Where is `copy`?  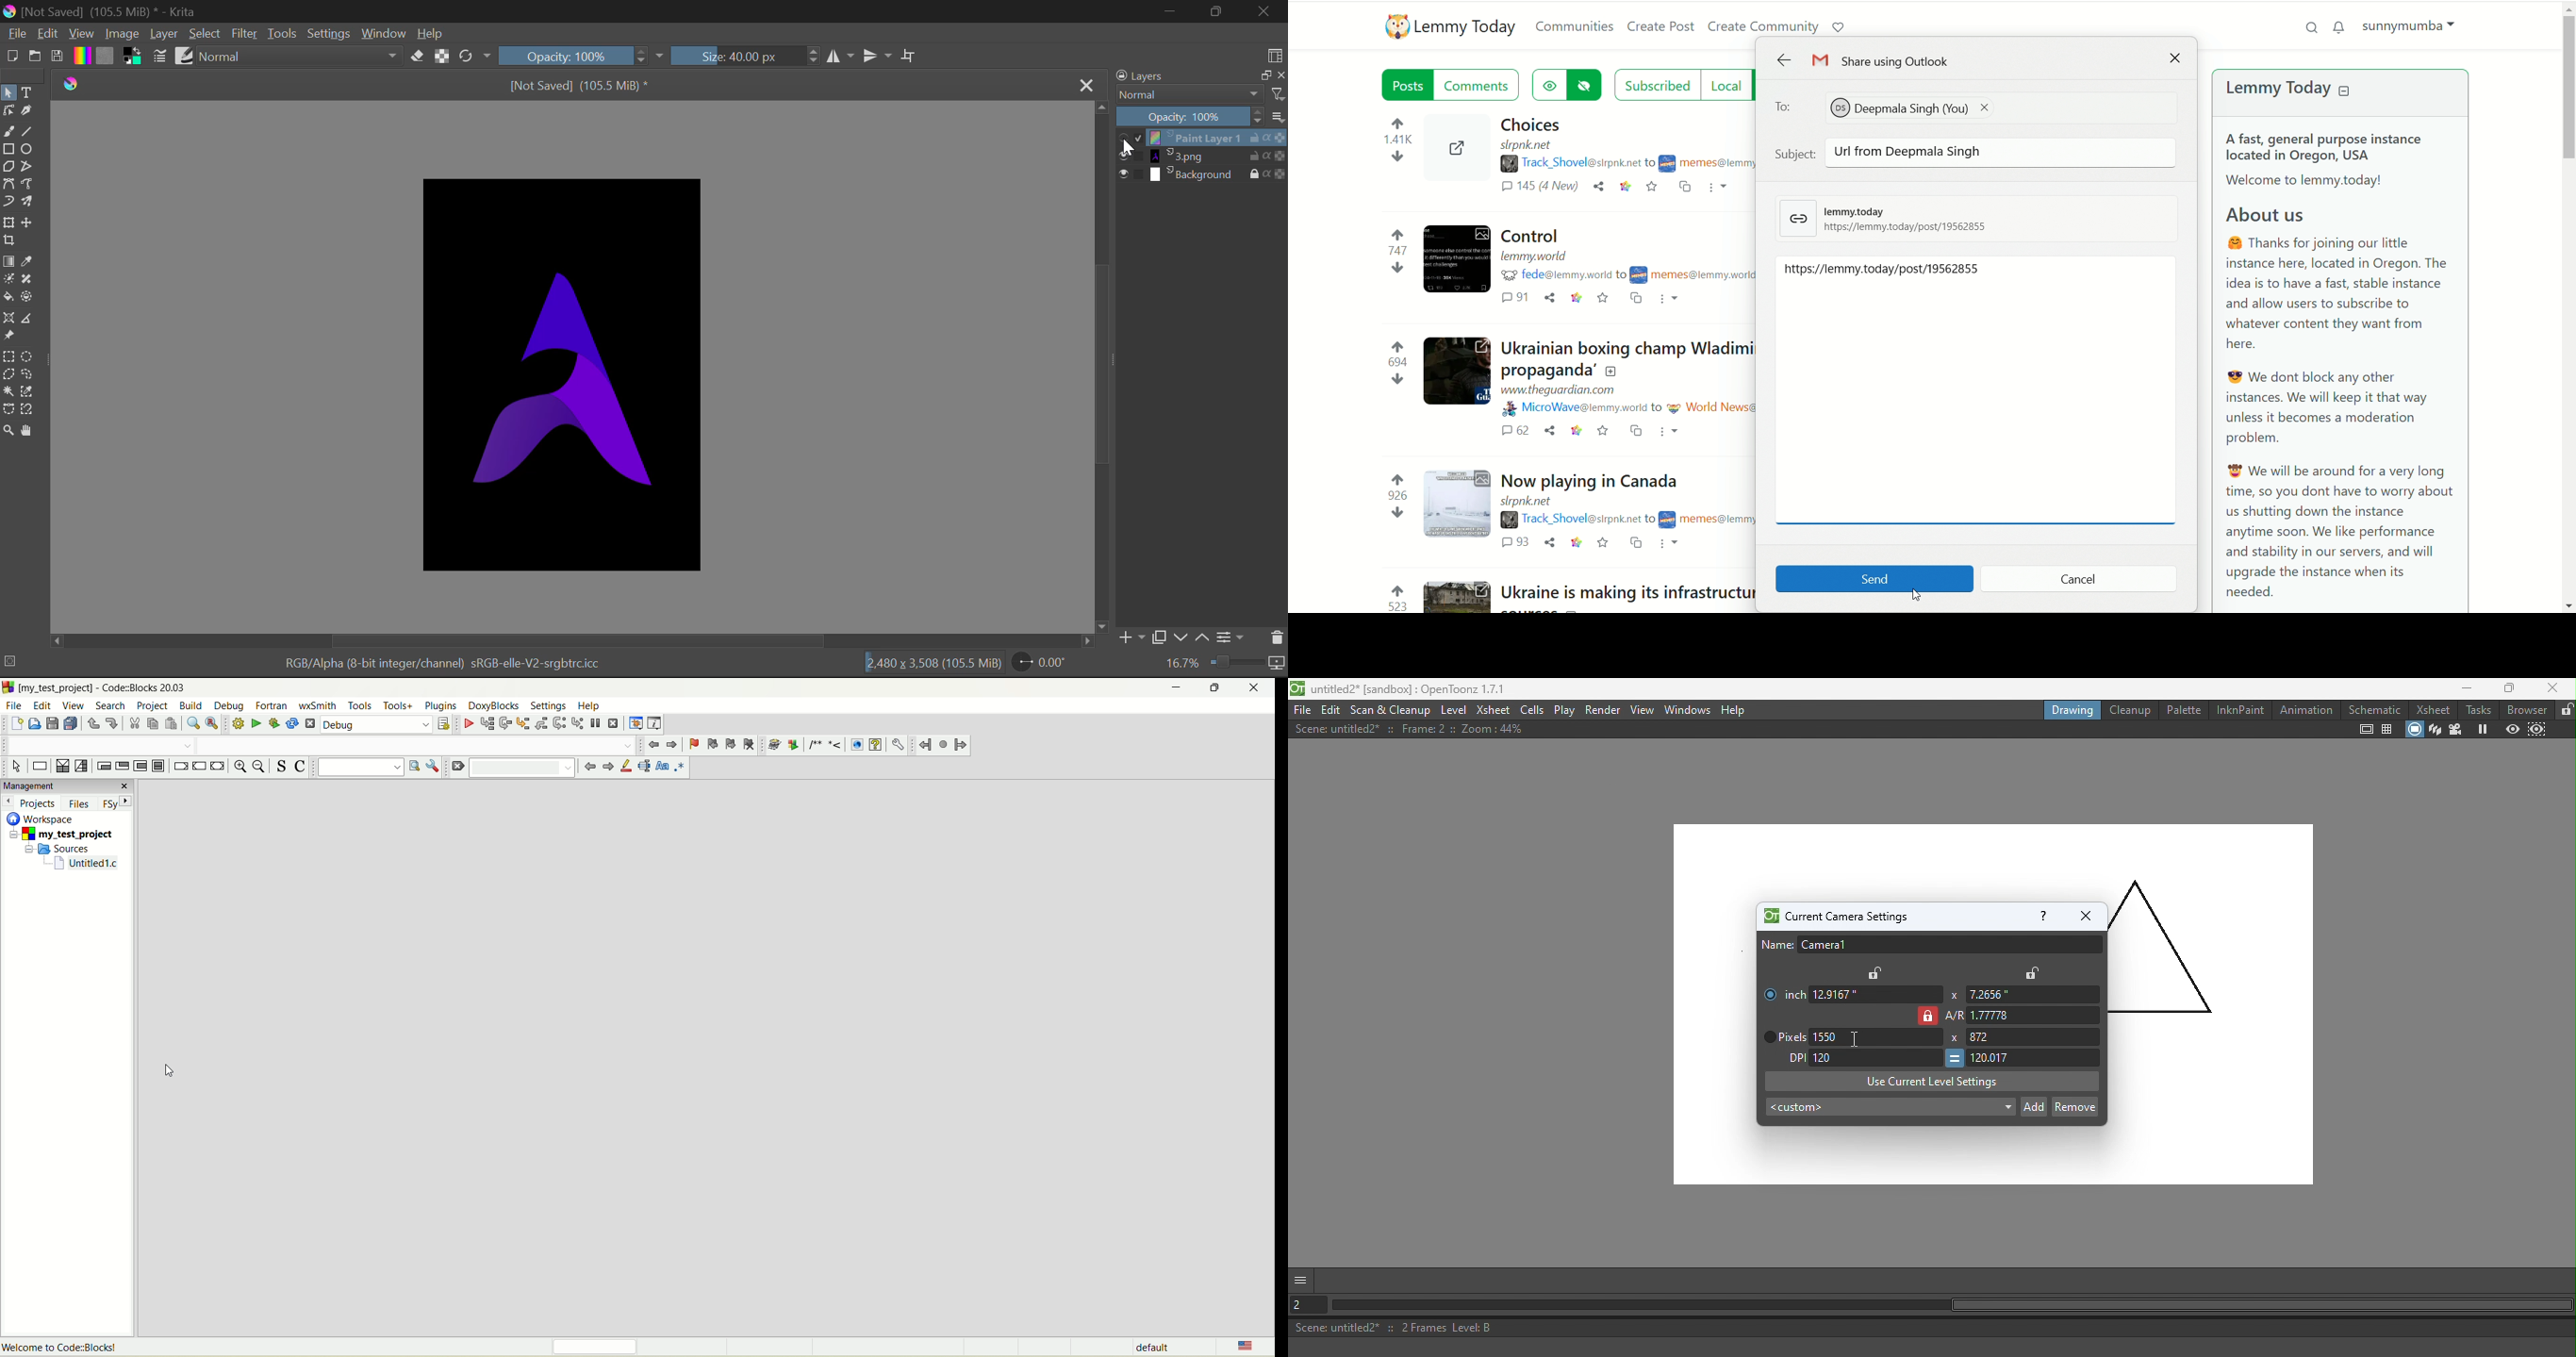
copy is located at coordinates (152, 723).